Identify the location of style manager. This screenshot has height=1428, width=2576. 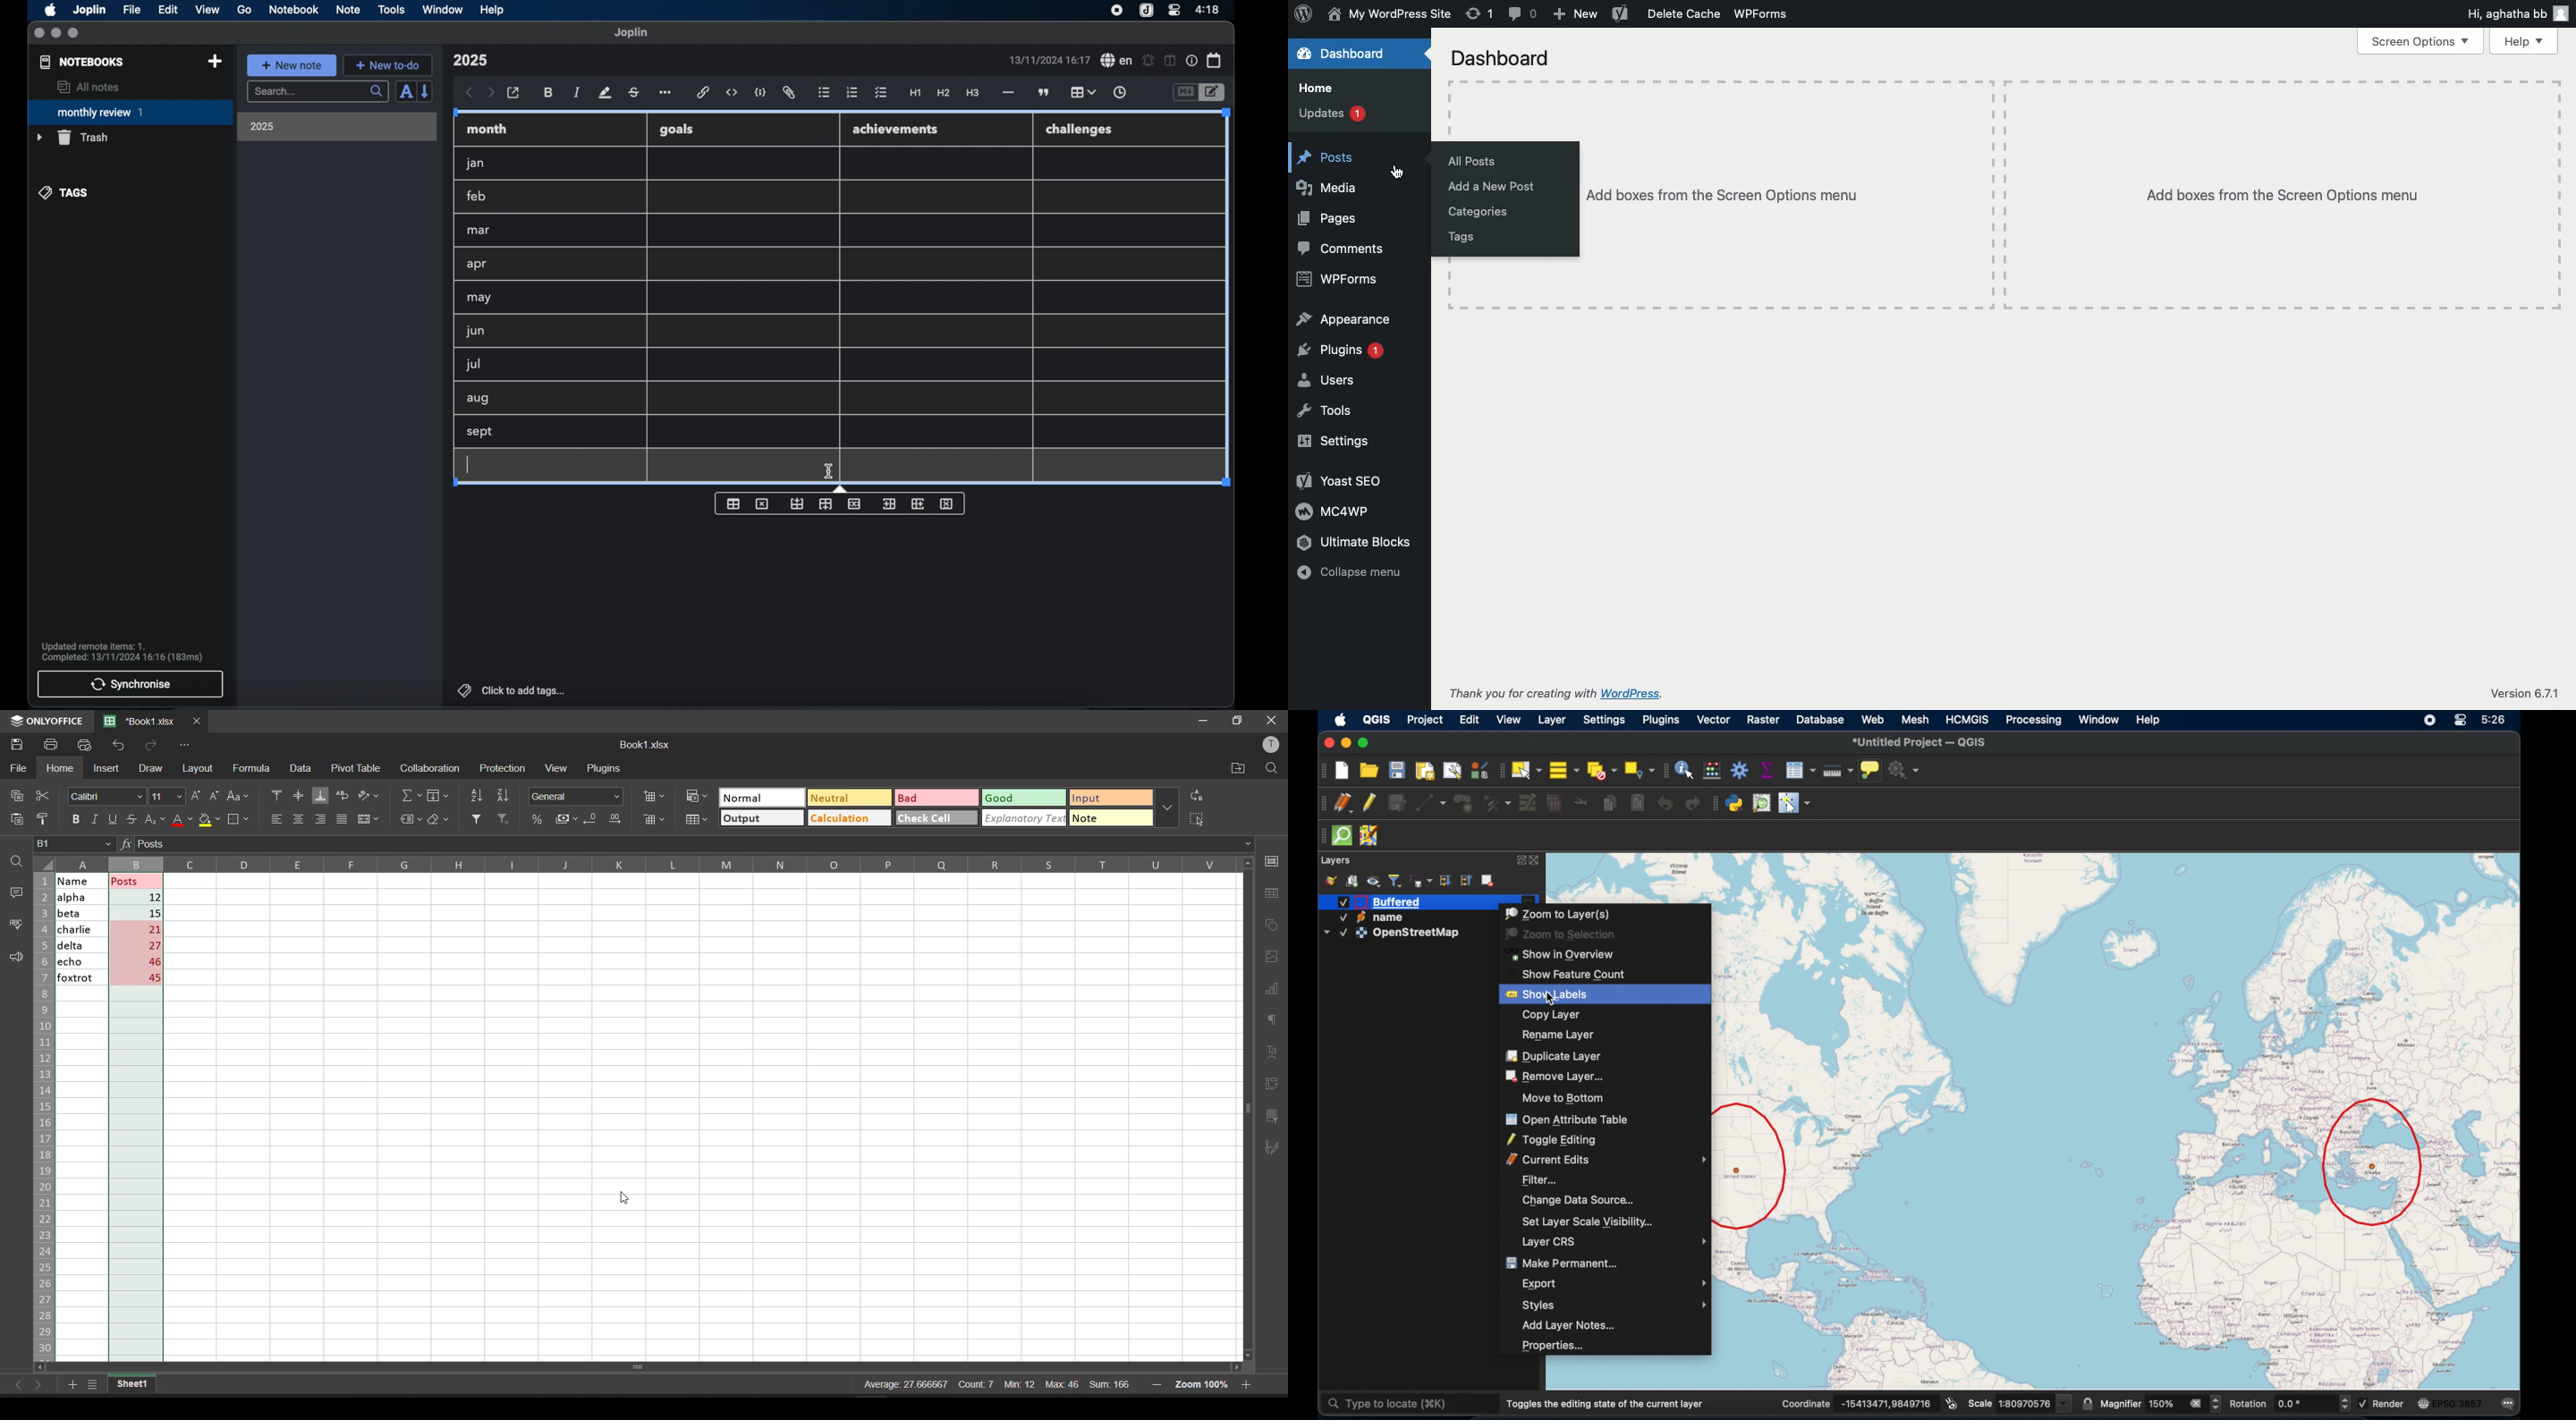
(1331, 879).